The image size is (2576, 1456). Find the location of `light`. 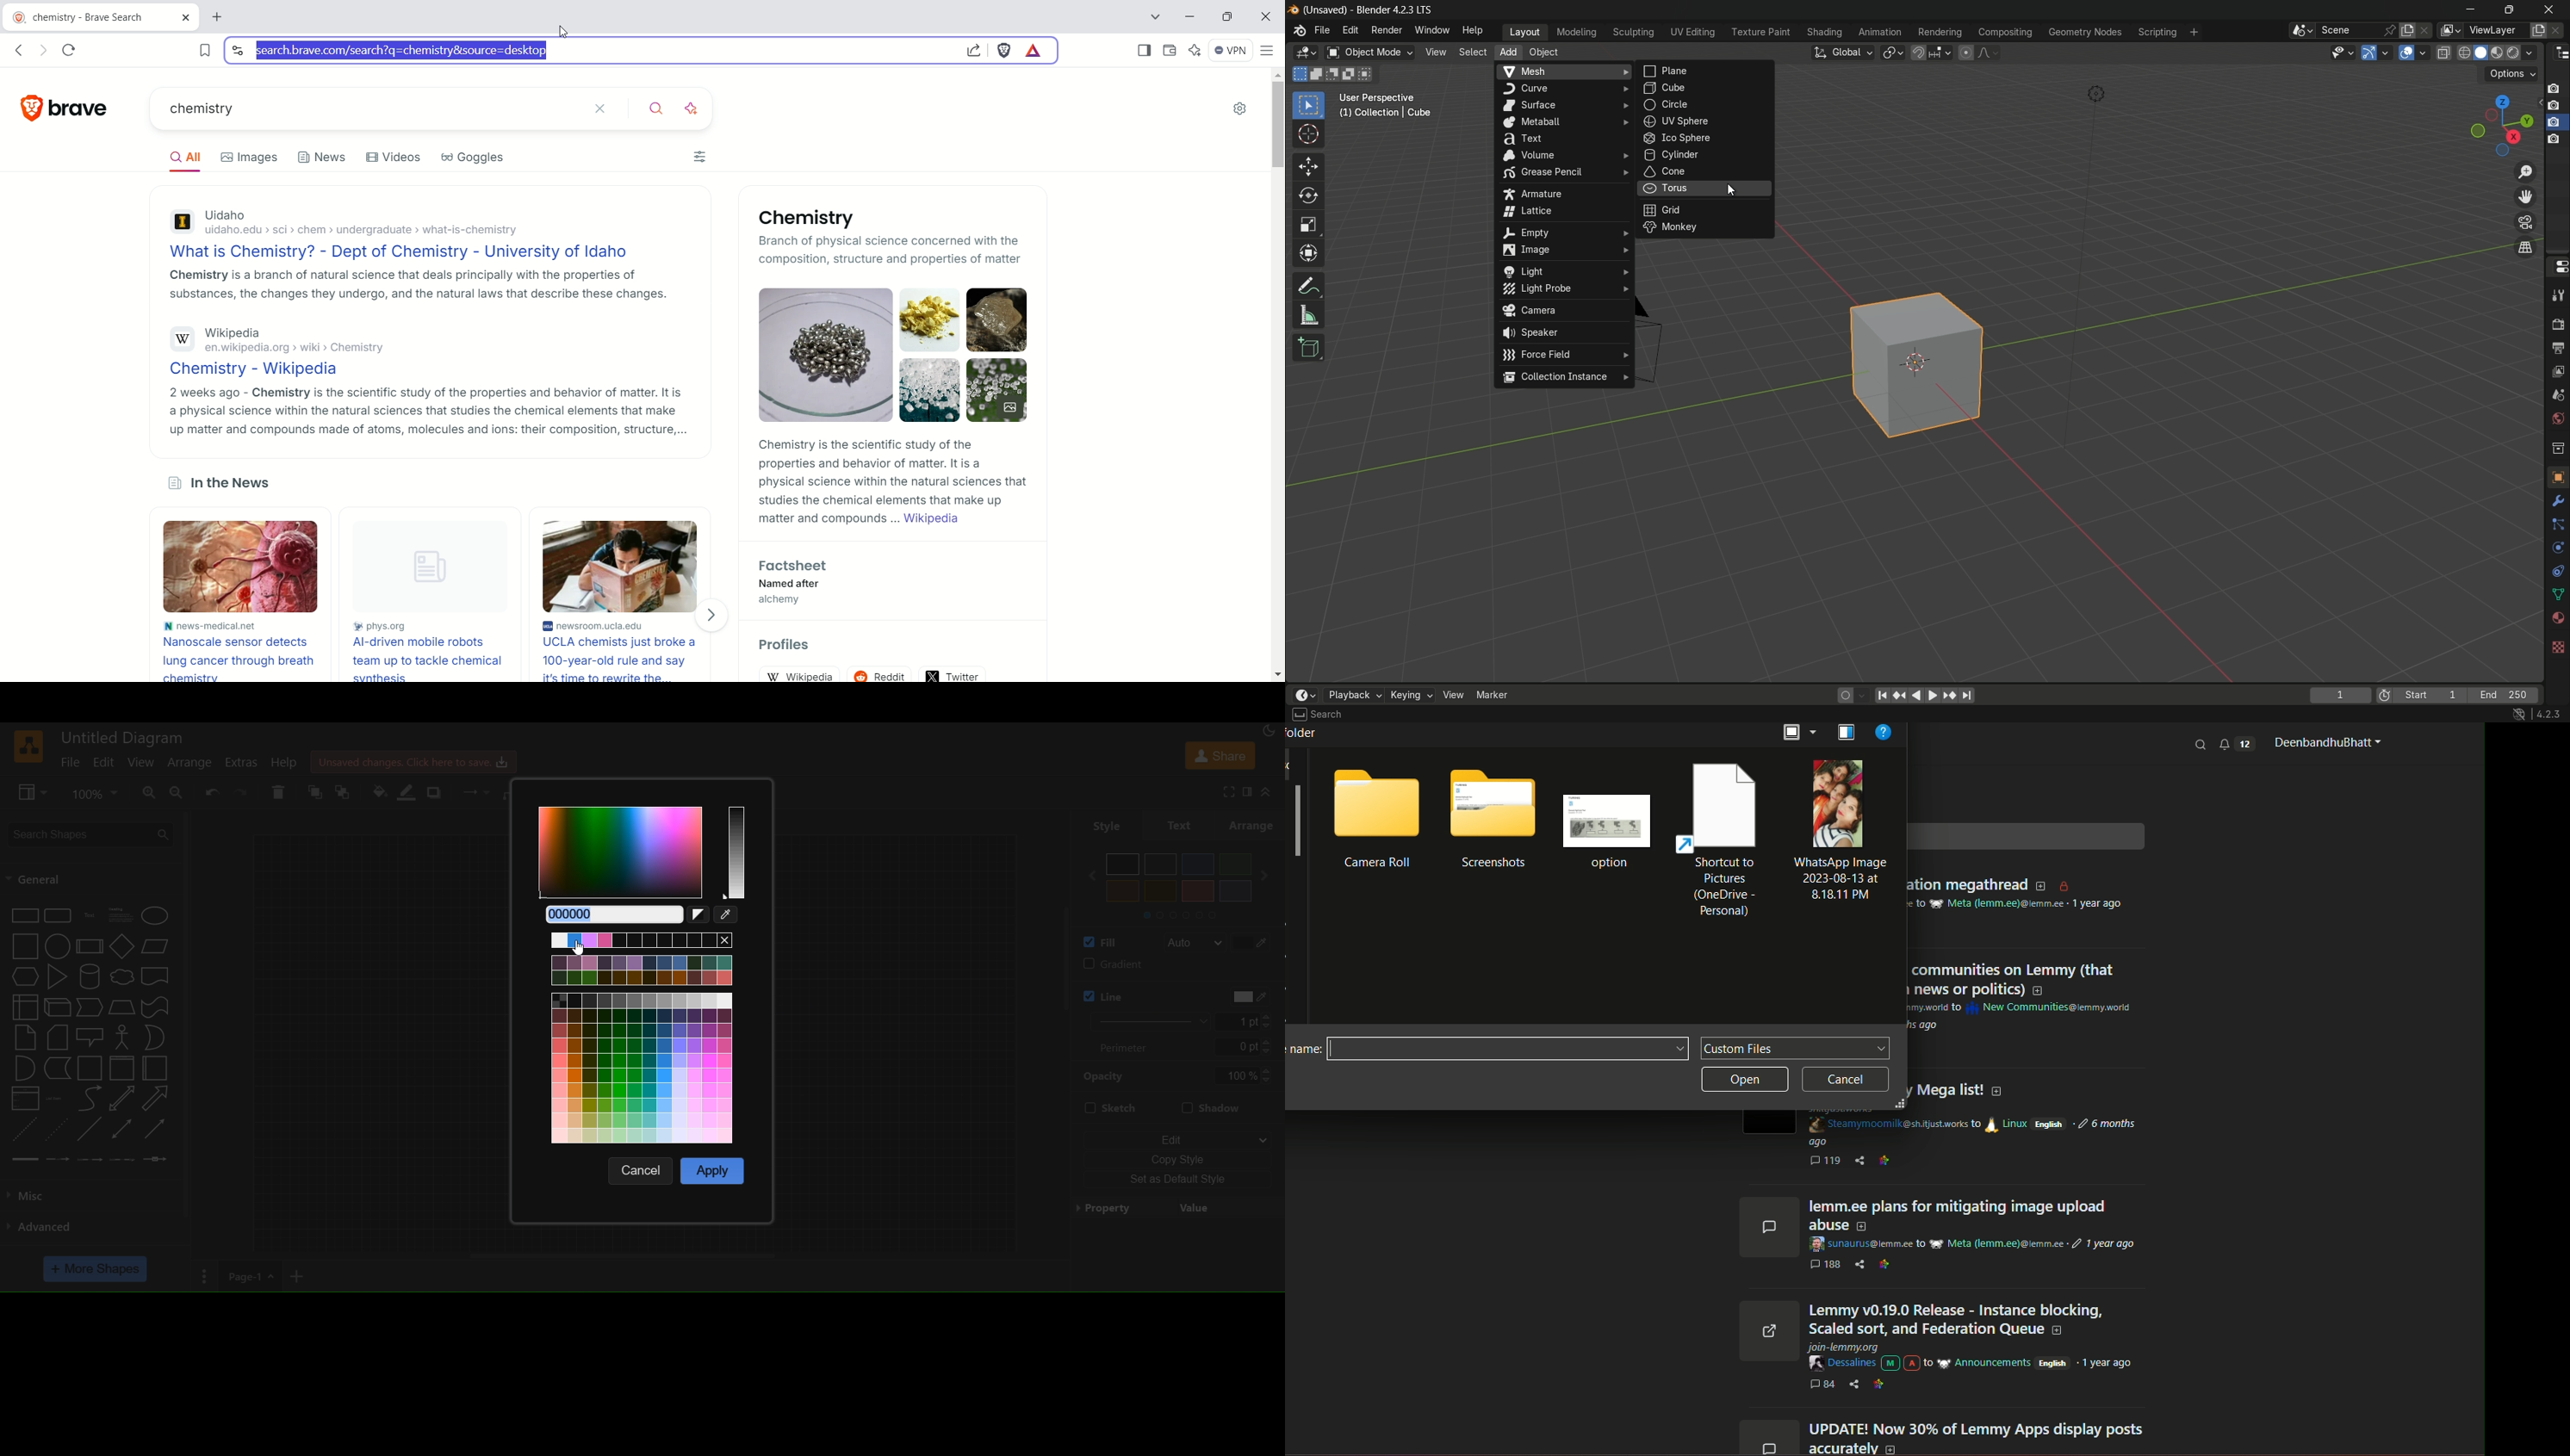

light is located at coordinates (1562, 272).